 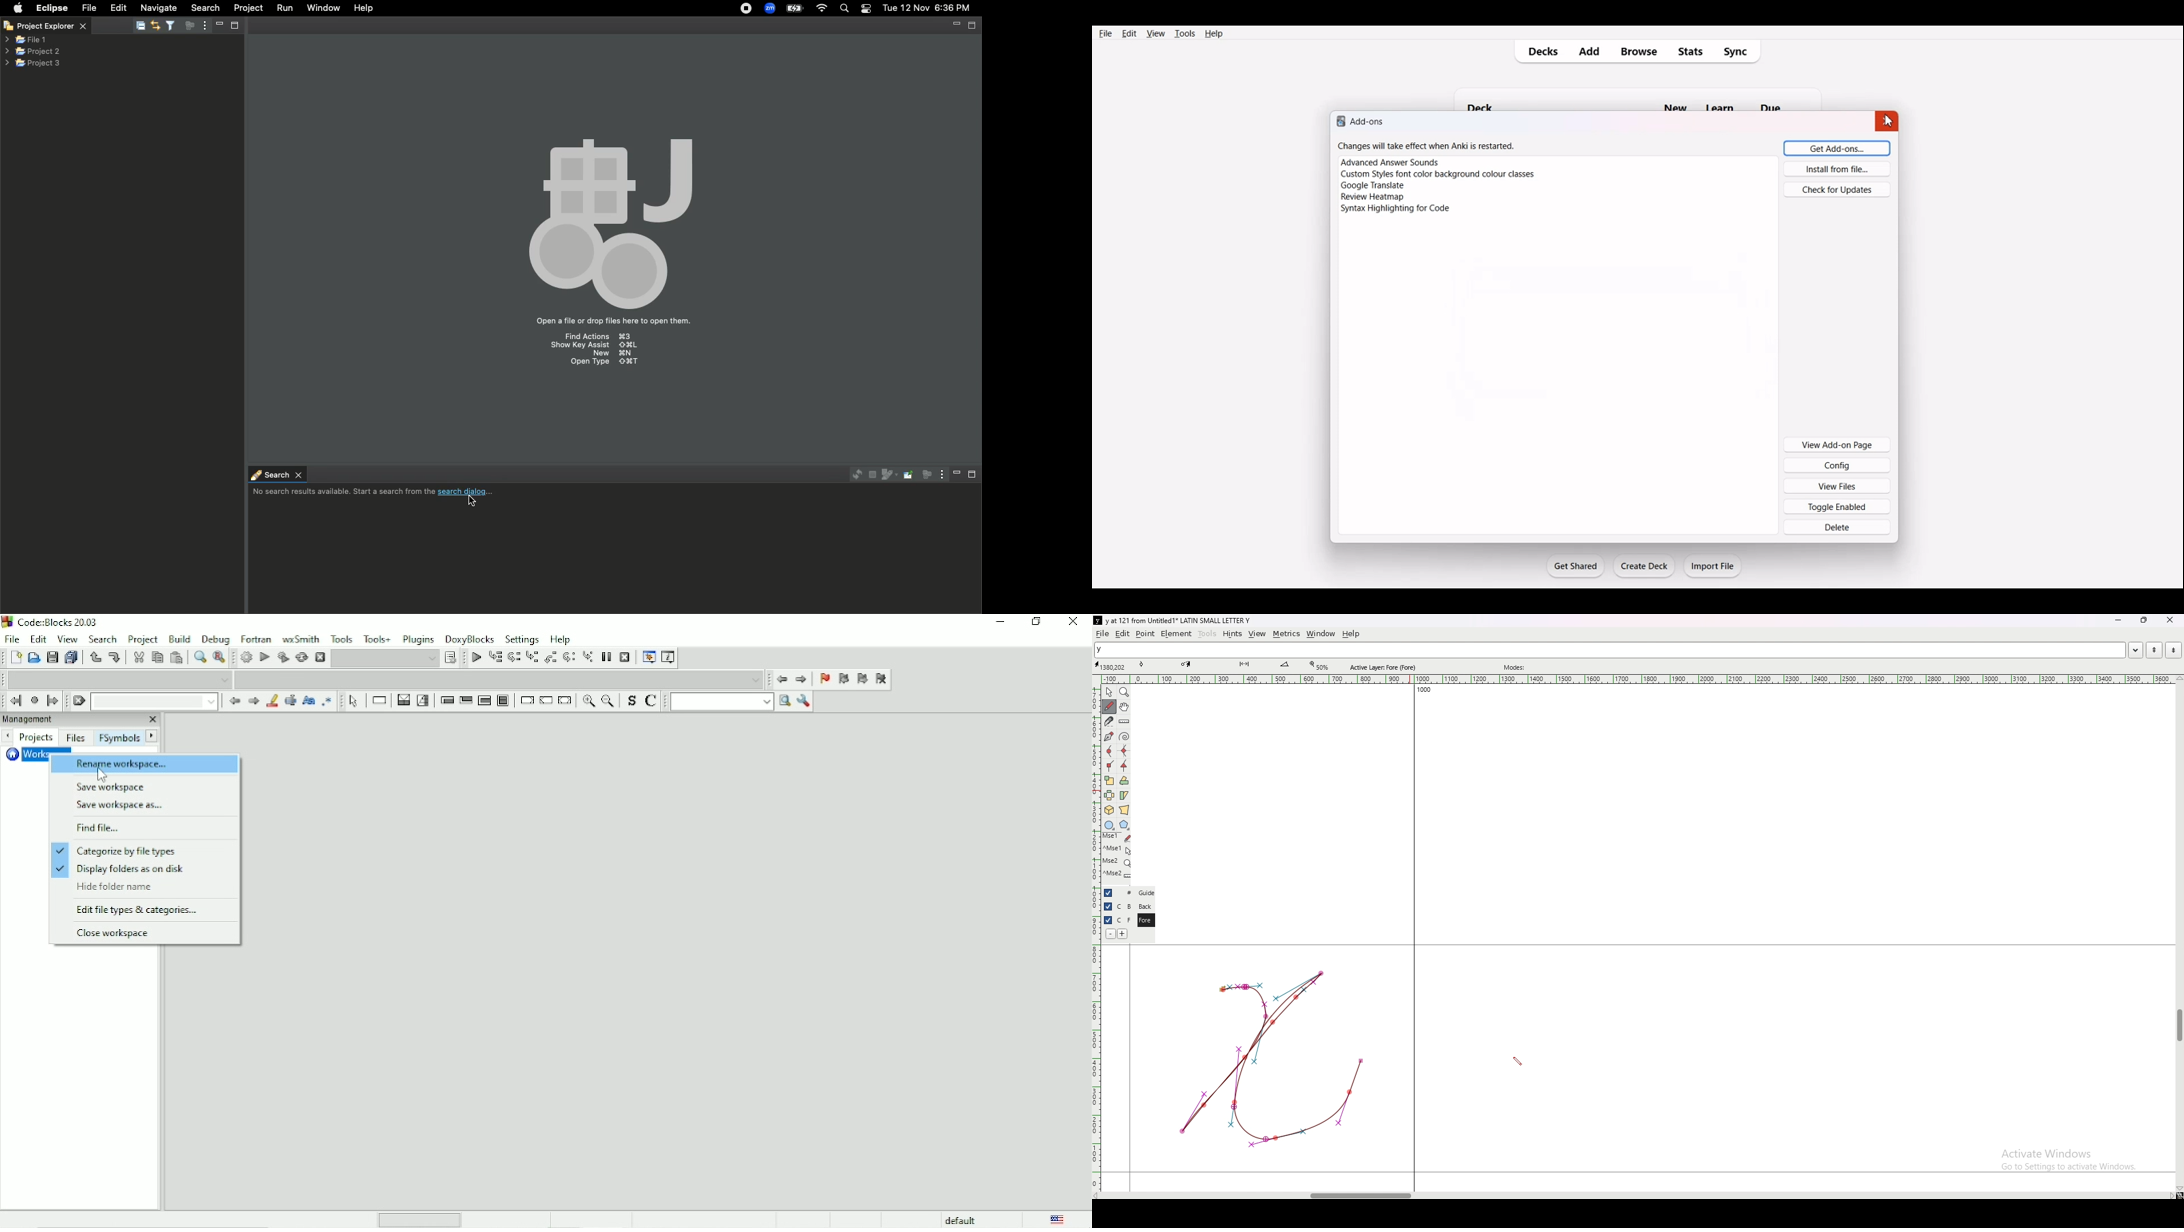 I want to click on Collapse all, so click(x=141, y=27).